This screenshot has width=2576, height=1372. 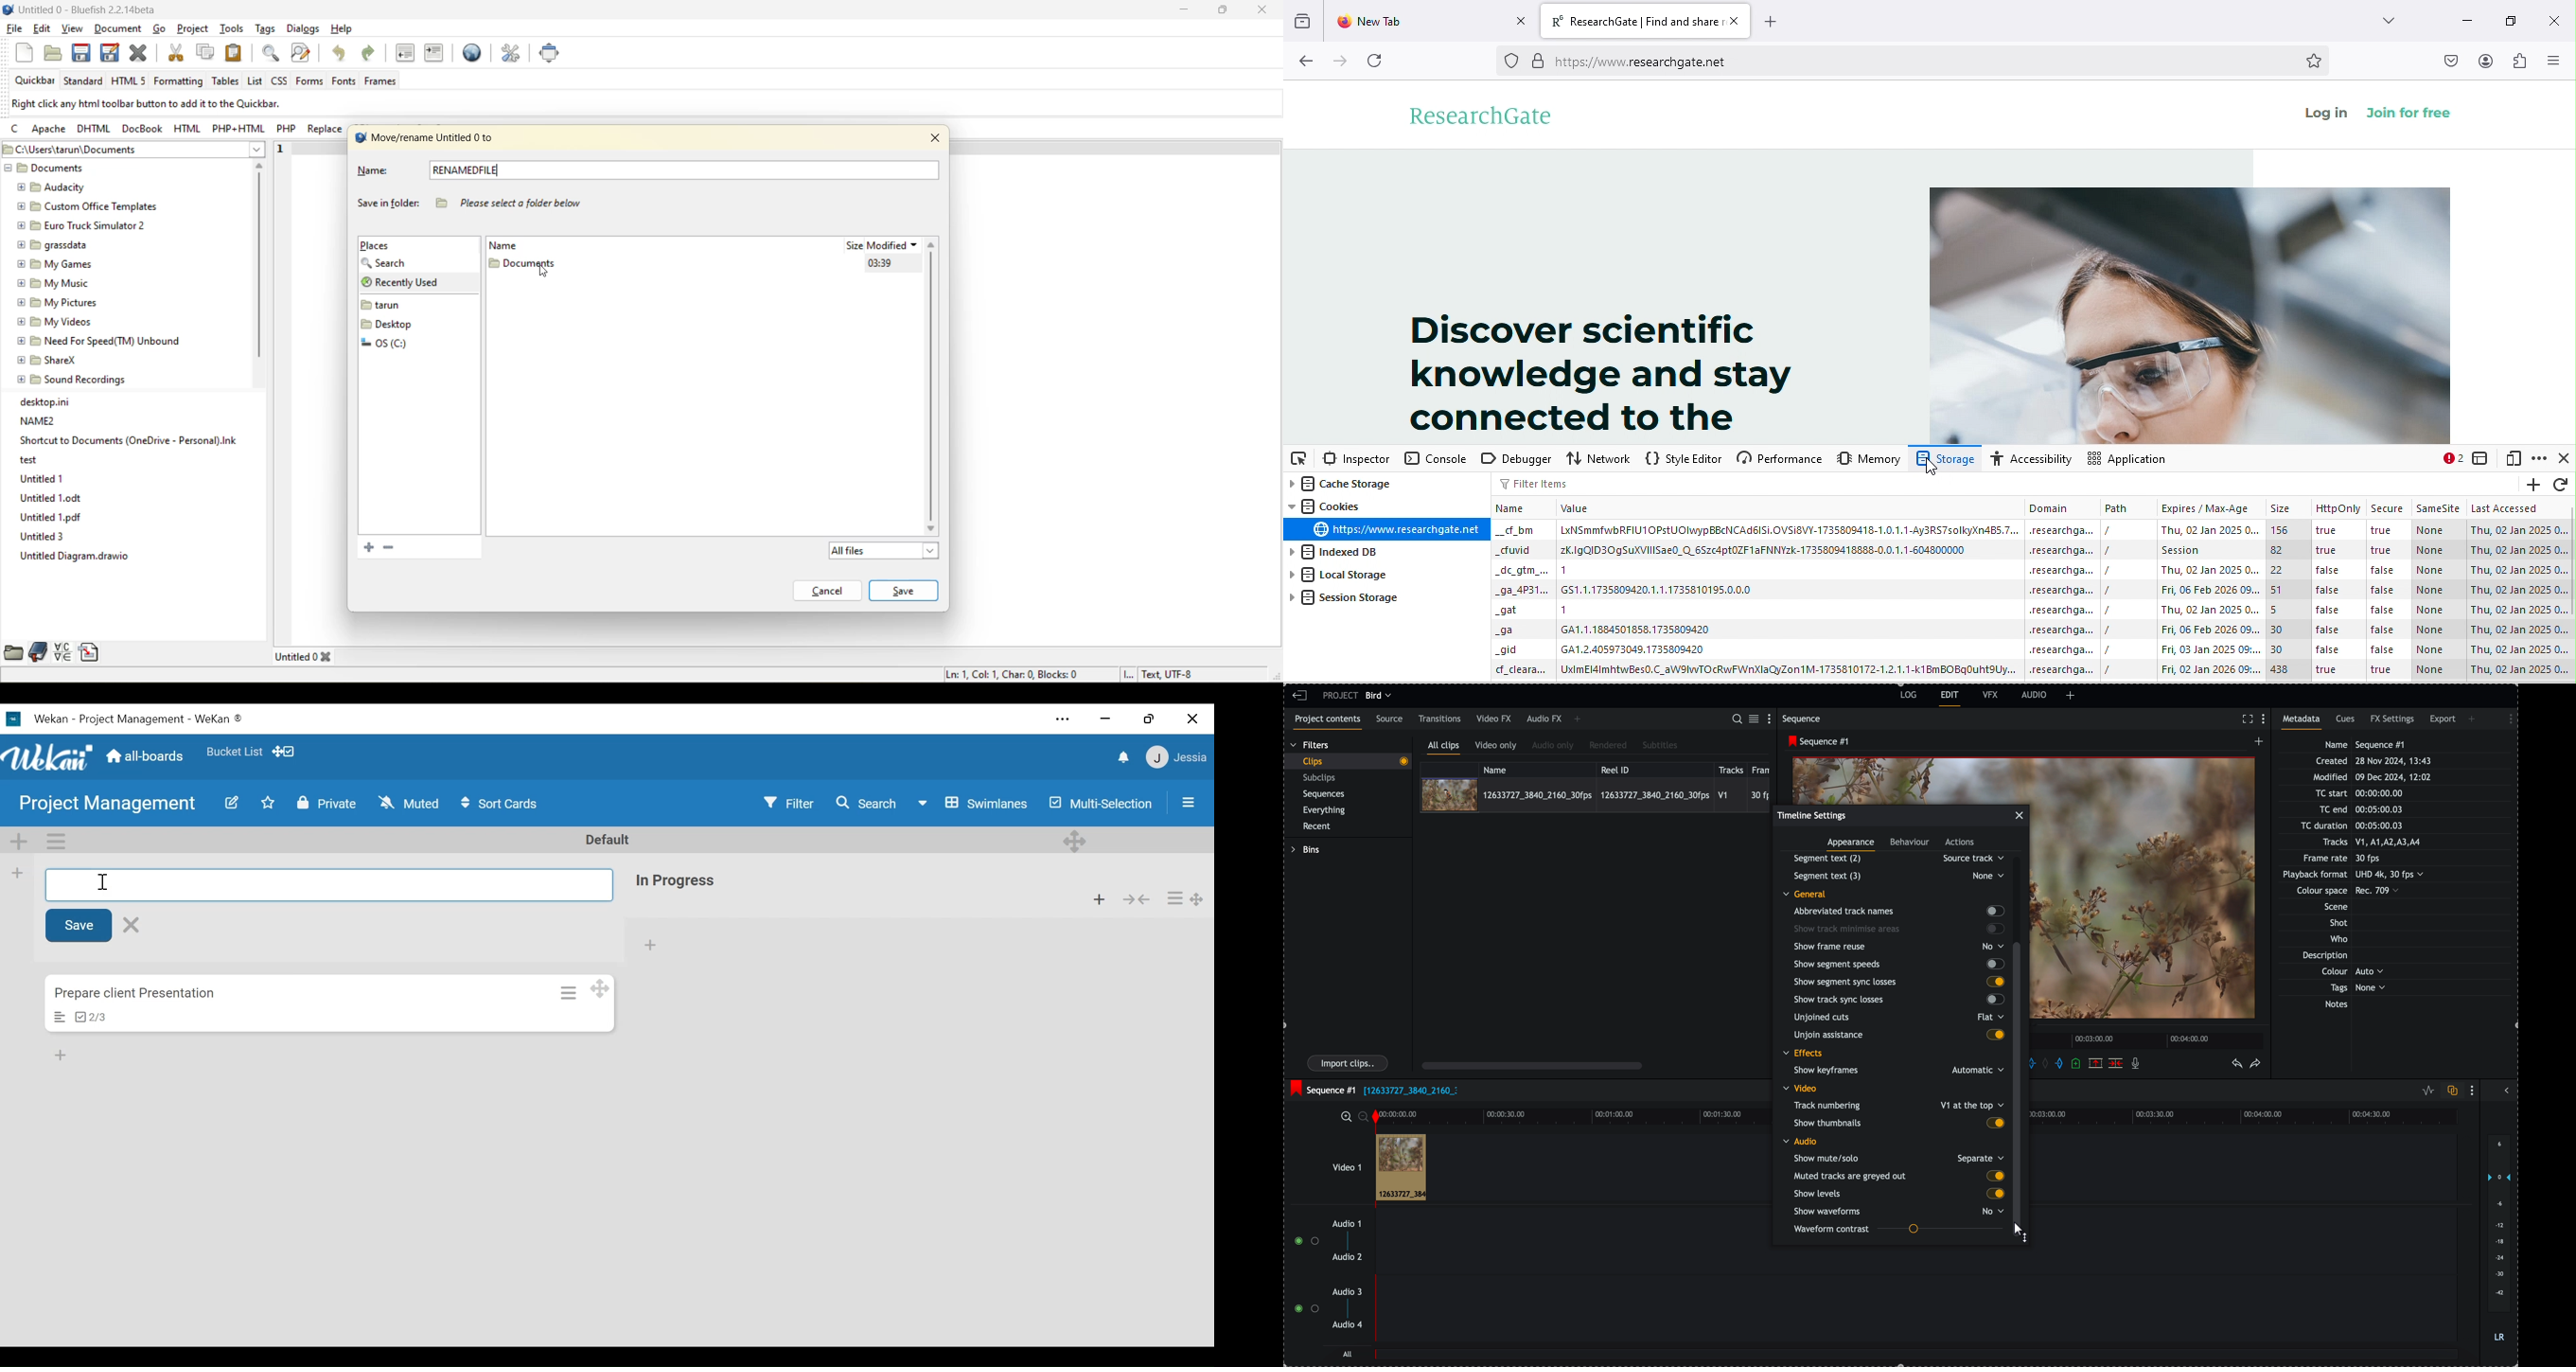 What do you see at coordinates (1227, 11) in the screenshot?
I see `maximize` at bounding box center [1227, 11].